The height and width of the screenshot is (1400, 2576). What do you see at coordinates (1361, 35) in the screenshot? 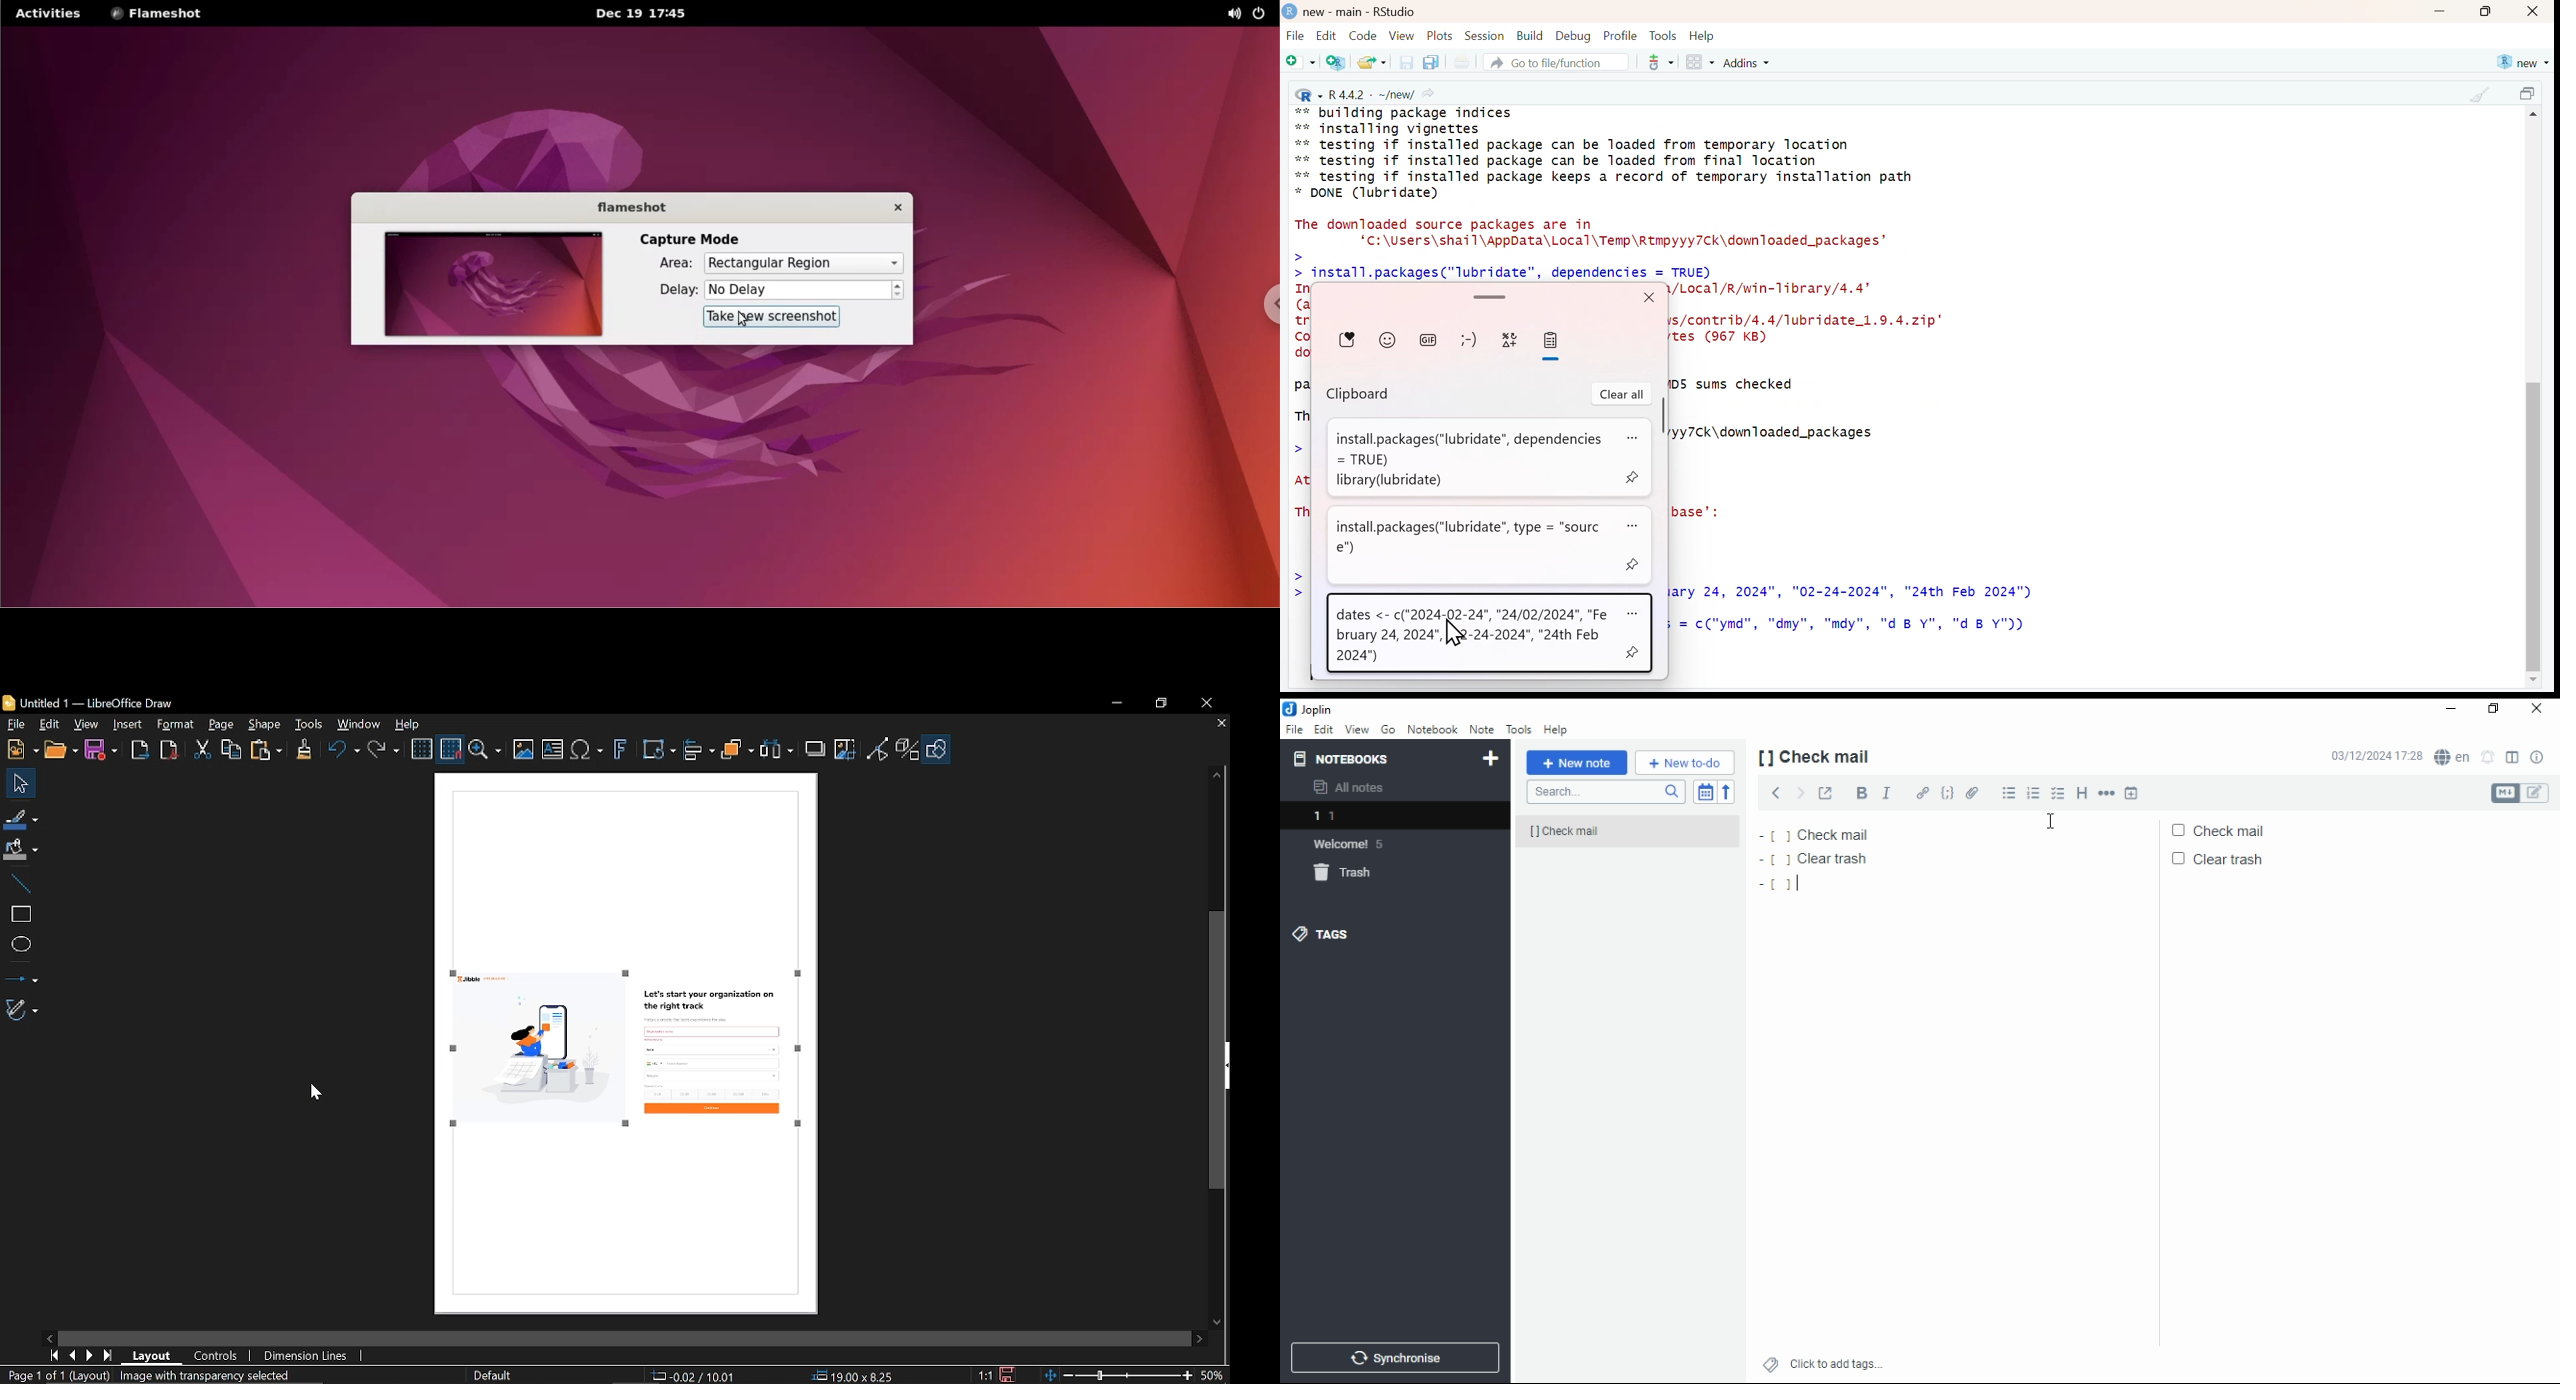
I see `Code` at bounding box center [1361, 35].